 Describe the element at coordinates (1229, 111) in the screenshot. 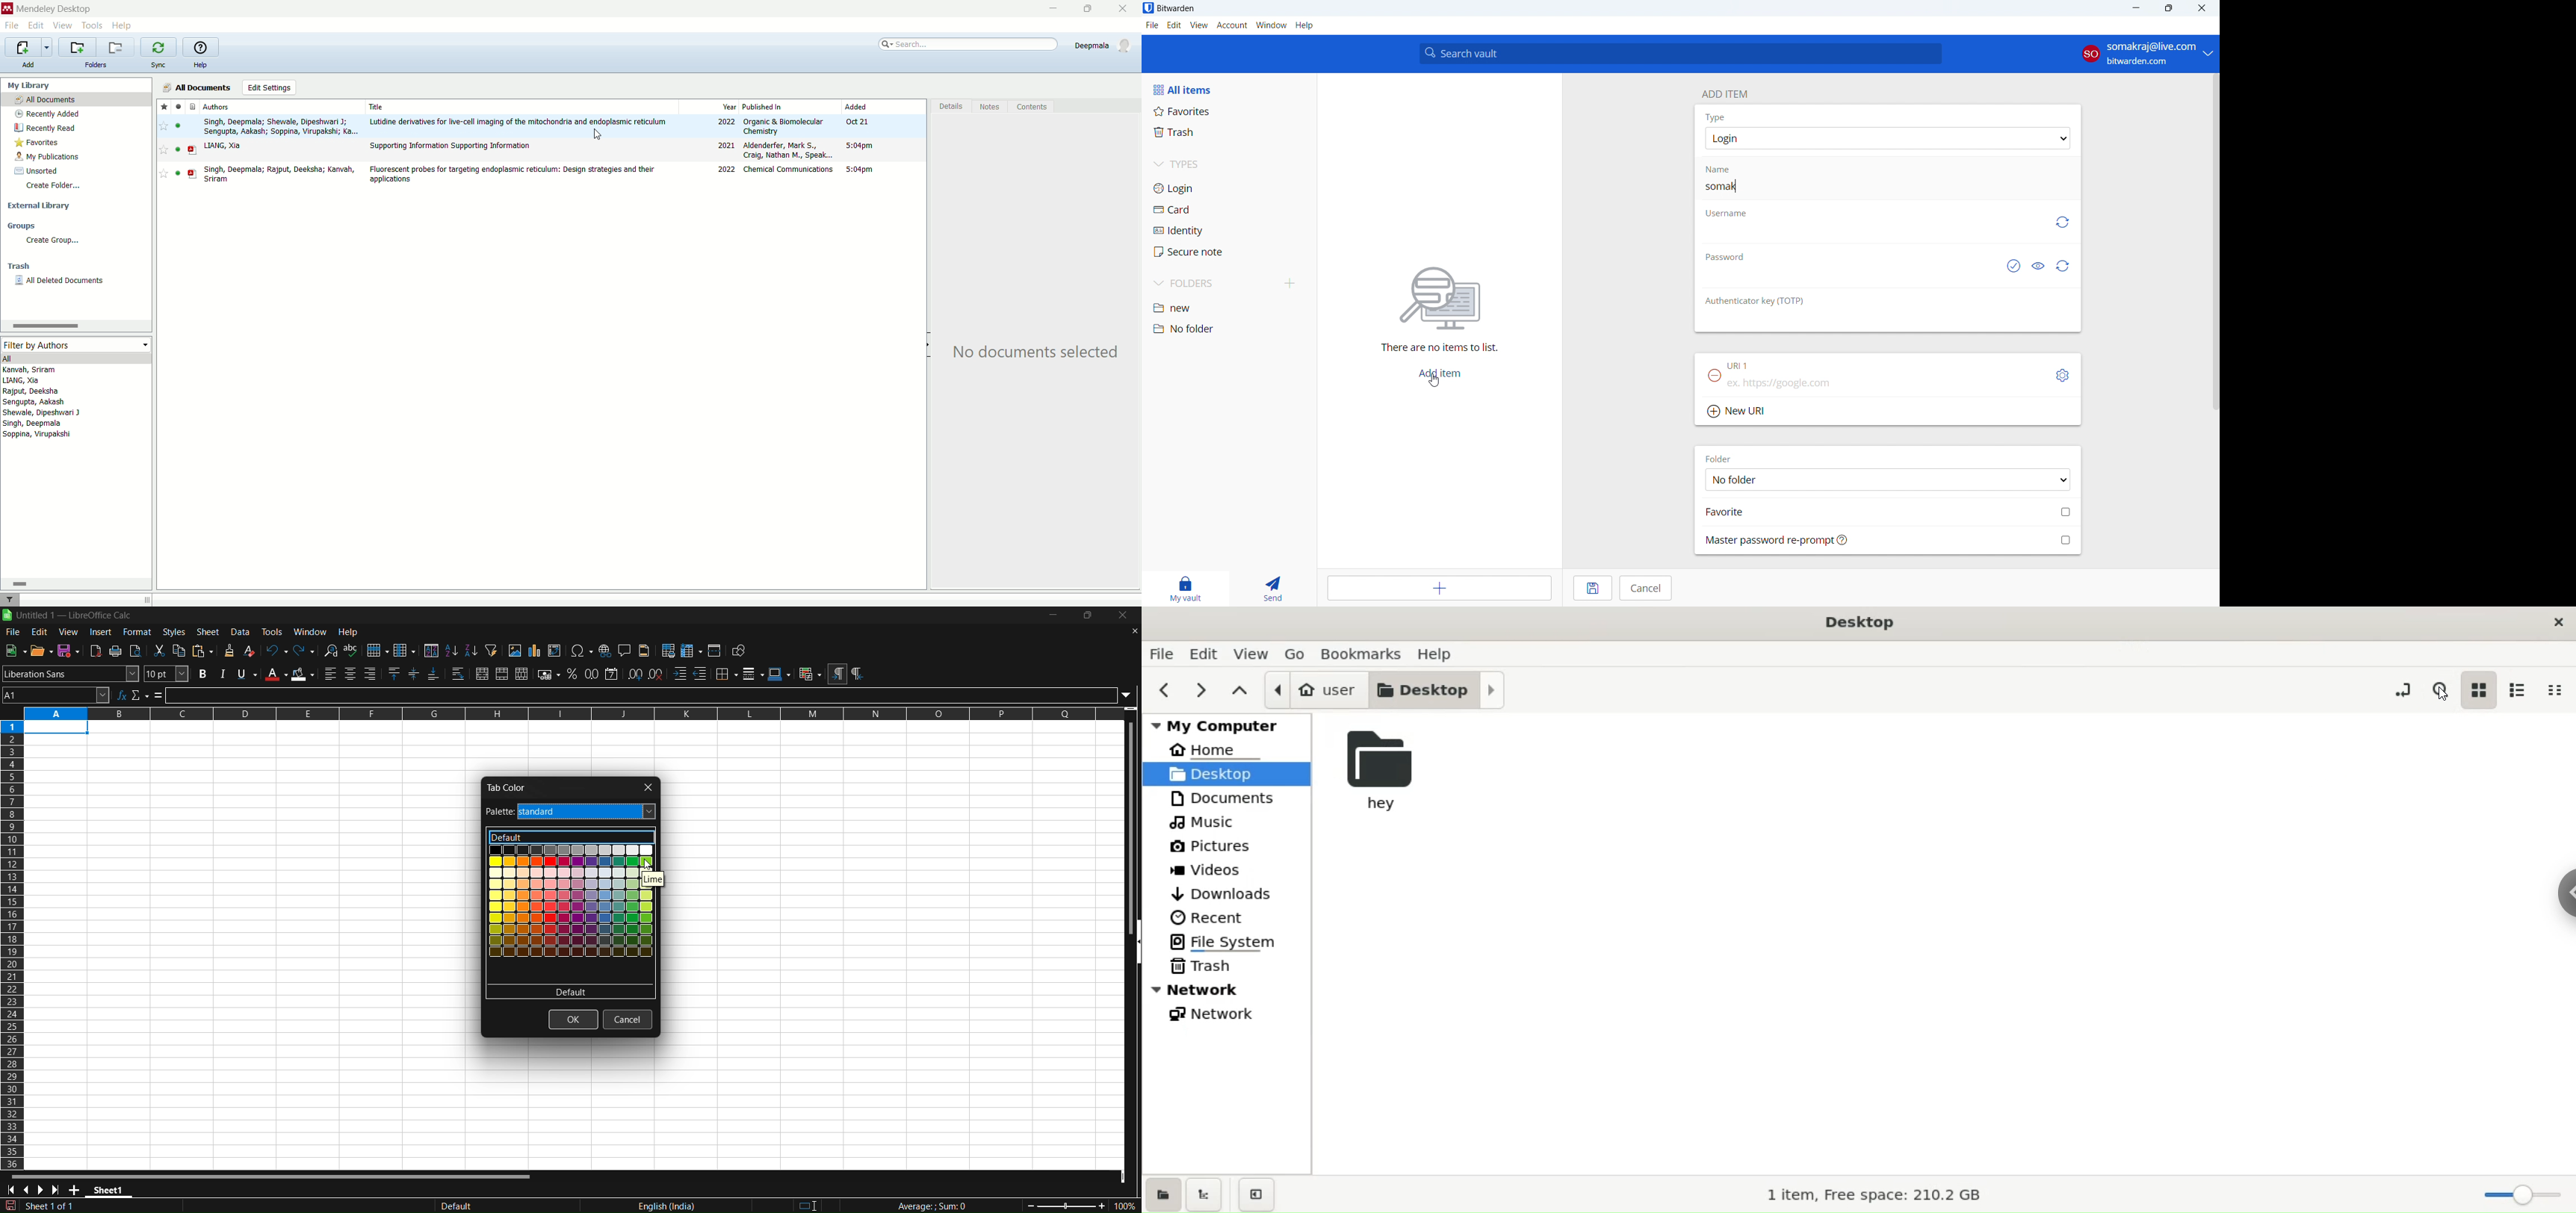

I see `favorites` at that location.